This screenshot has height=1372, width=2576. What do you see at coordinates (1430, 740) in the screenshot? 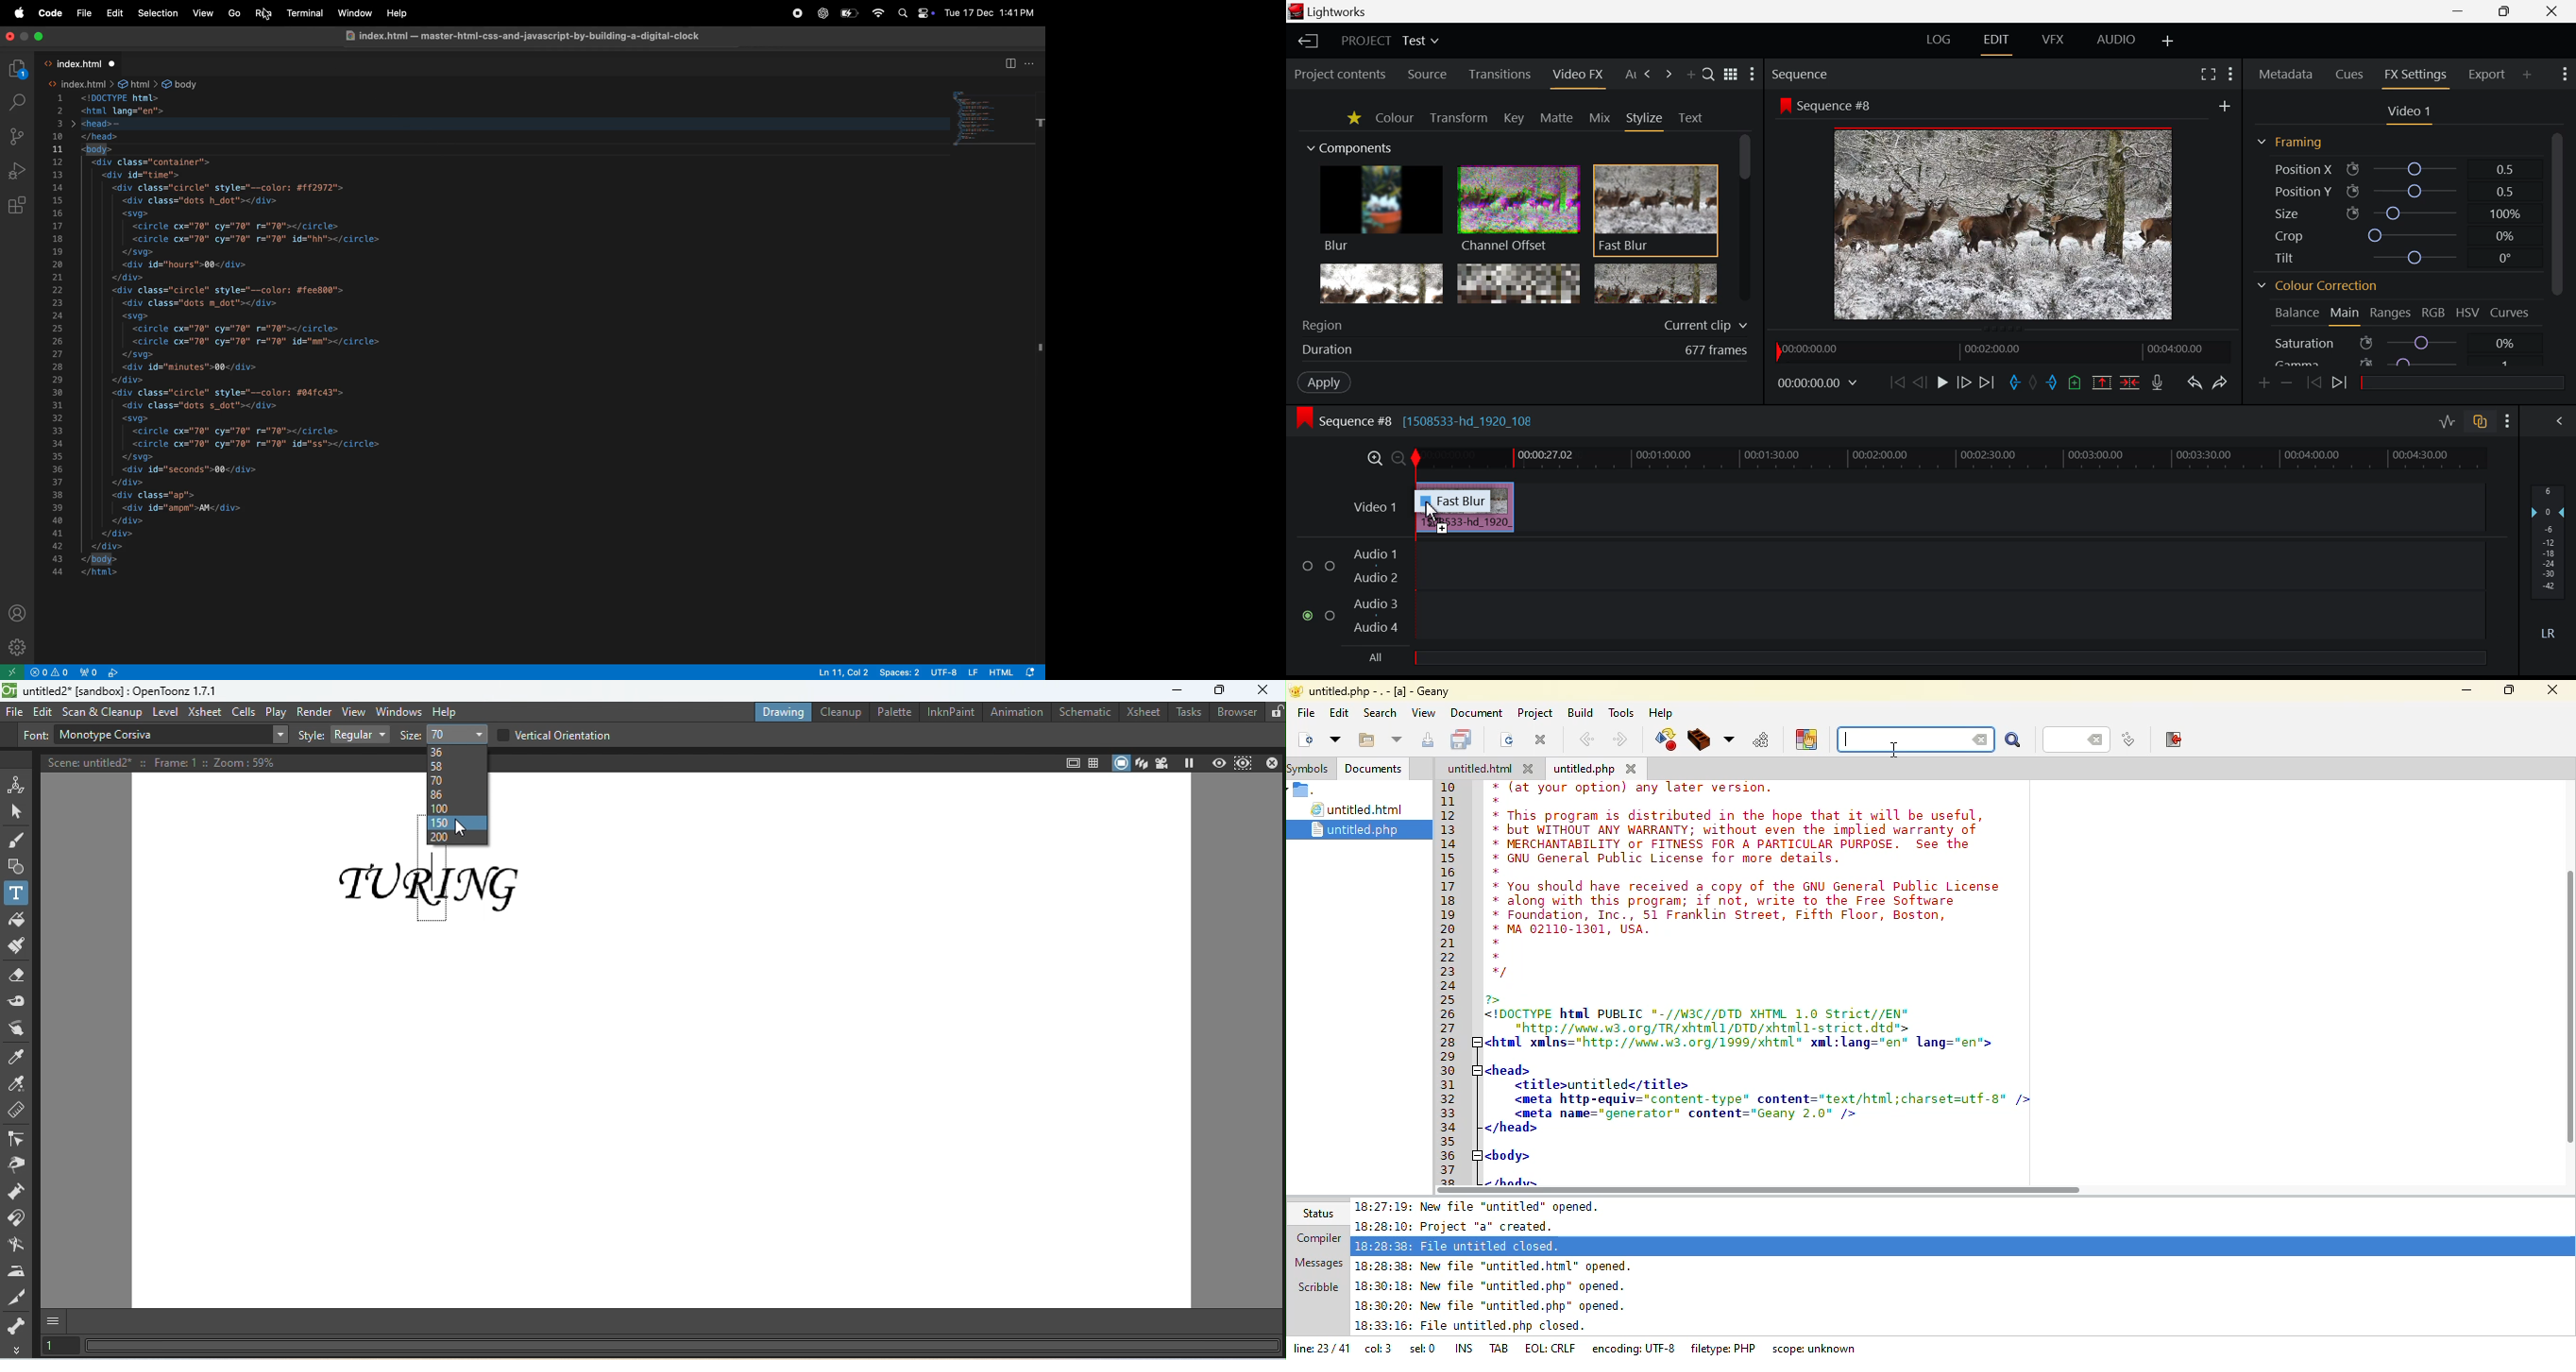
I see `save as` at bounding box center [1430, 740].